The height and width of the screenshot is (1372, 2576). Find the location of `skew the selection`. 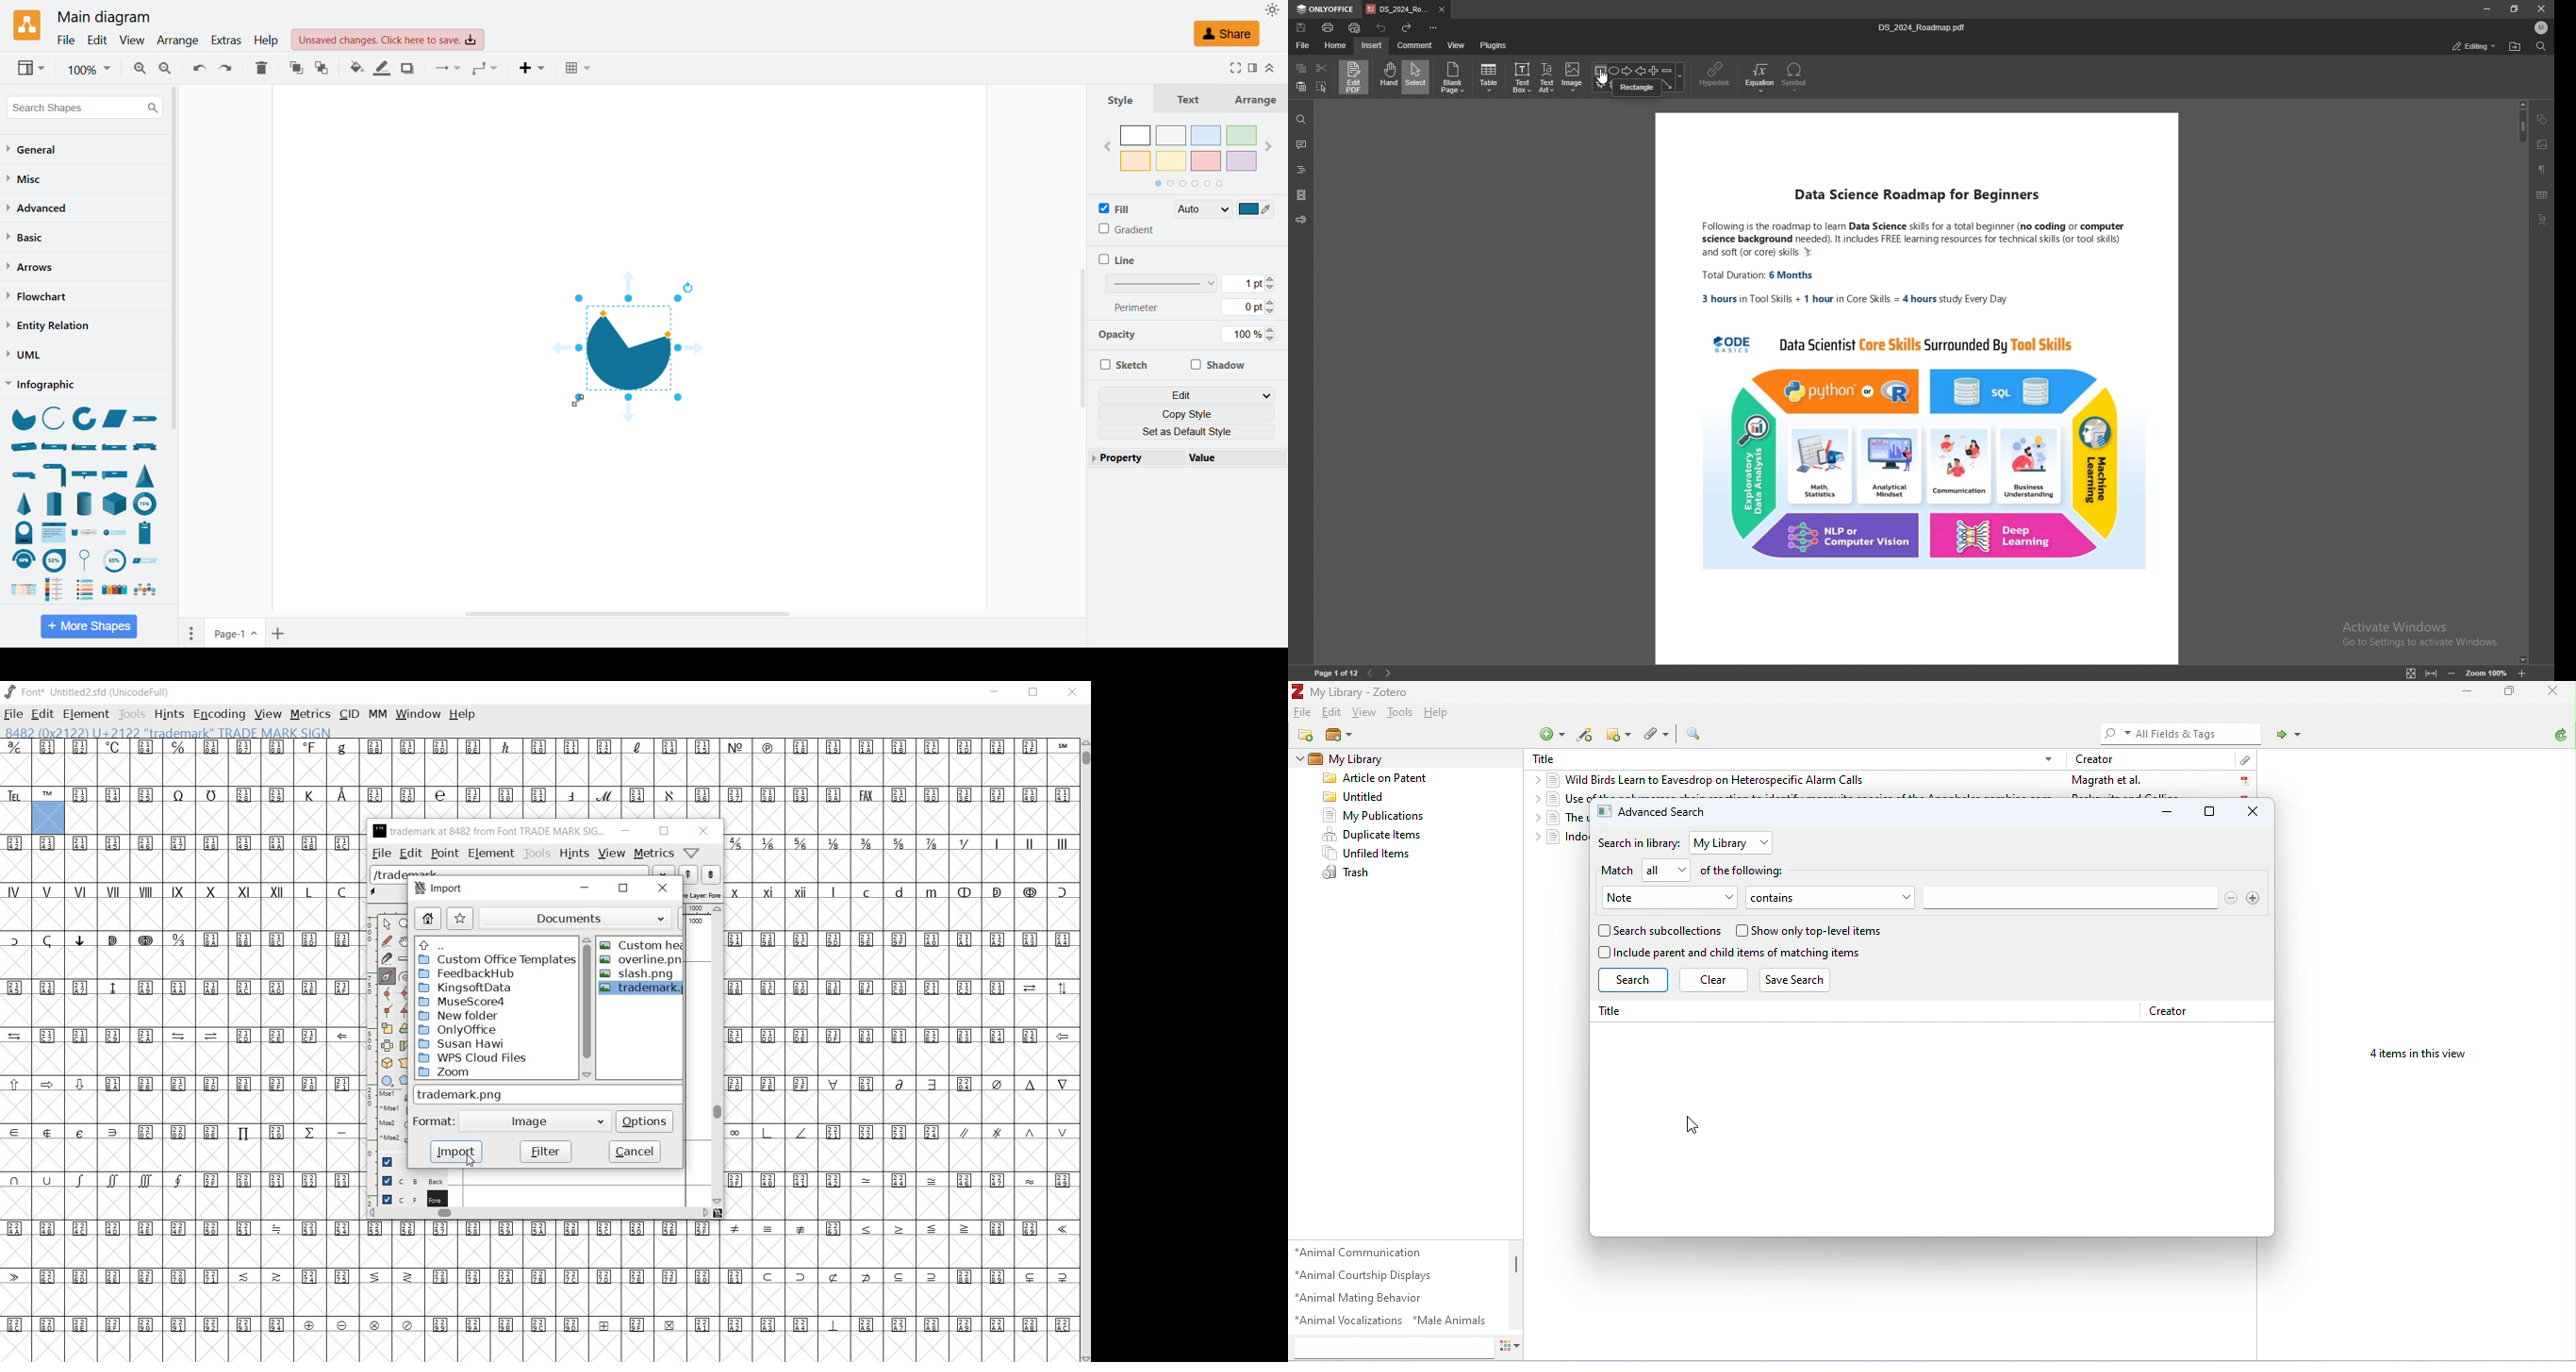

skew the selection is located at coordinates (407, 1046).